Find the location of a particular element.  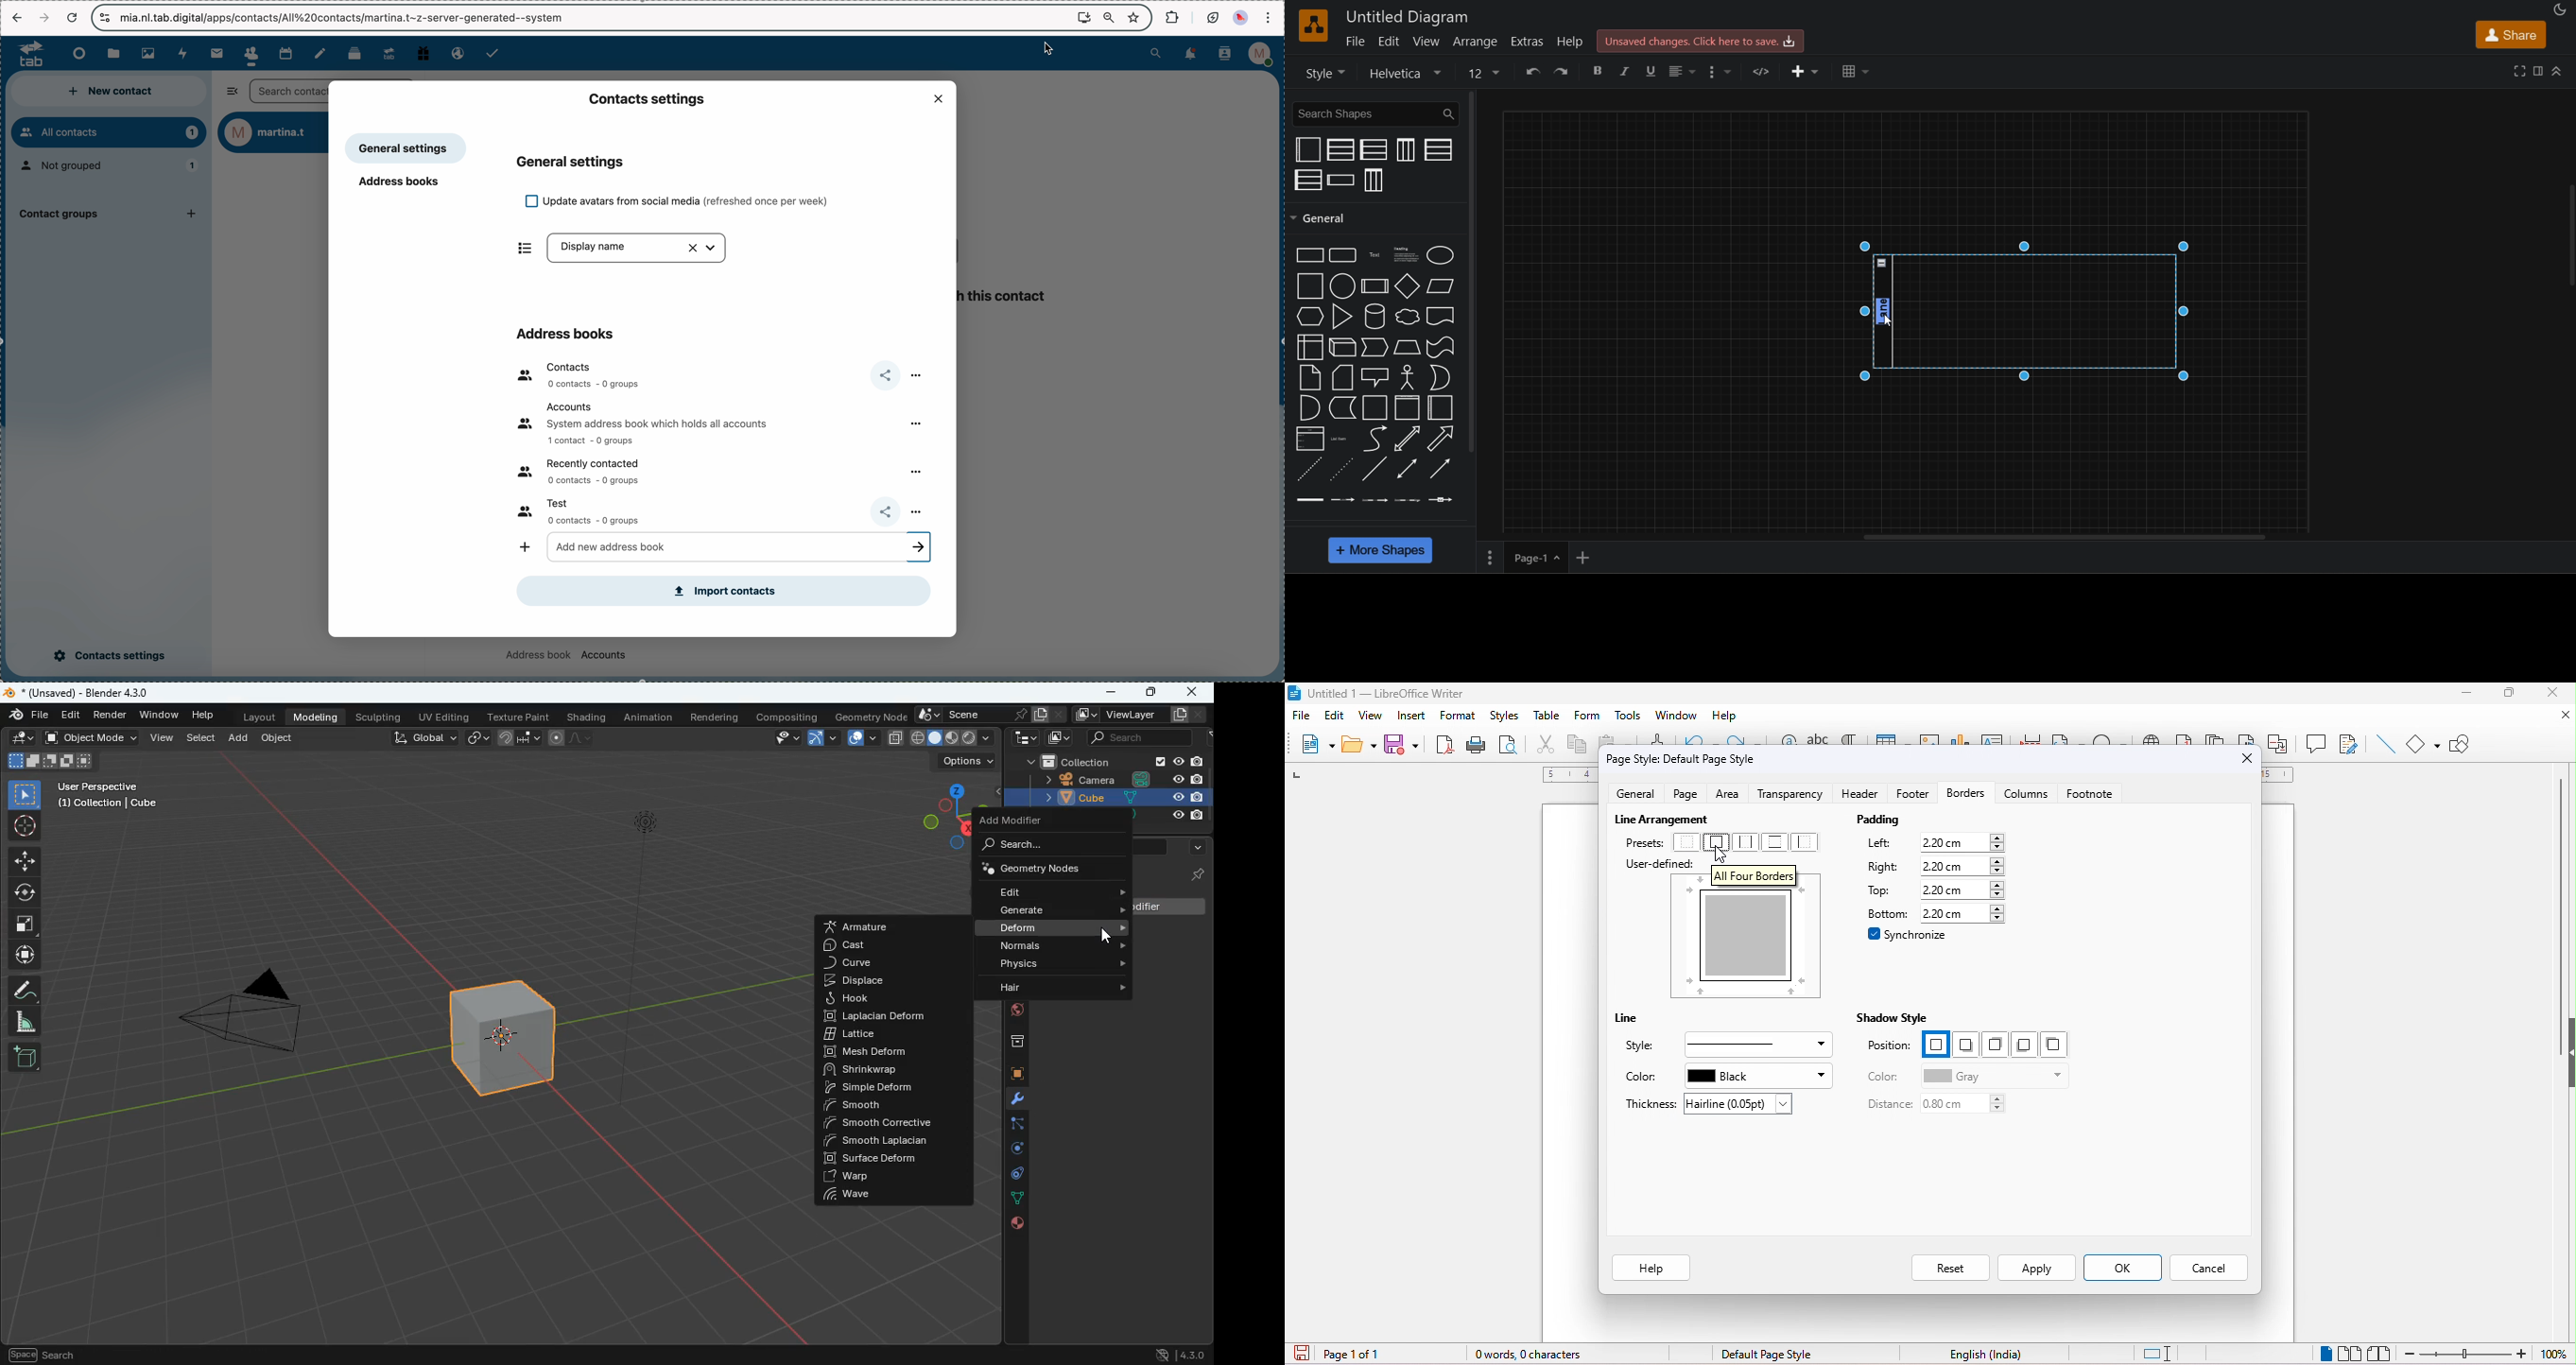

padding is located at coordinates (1920, 821).